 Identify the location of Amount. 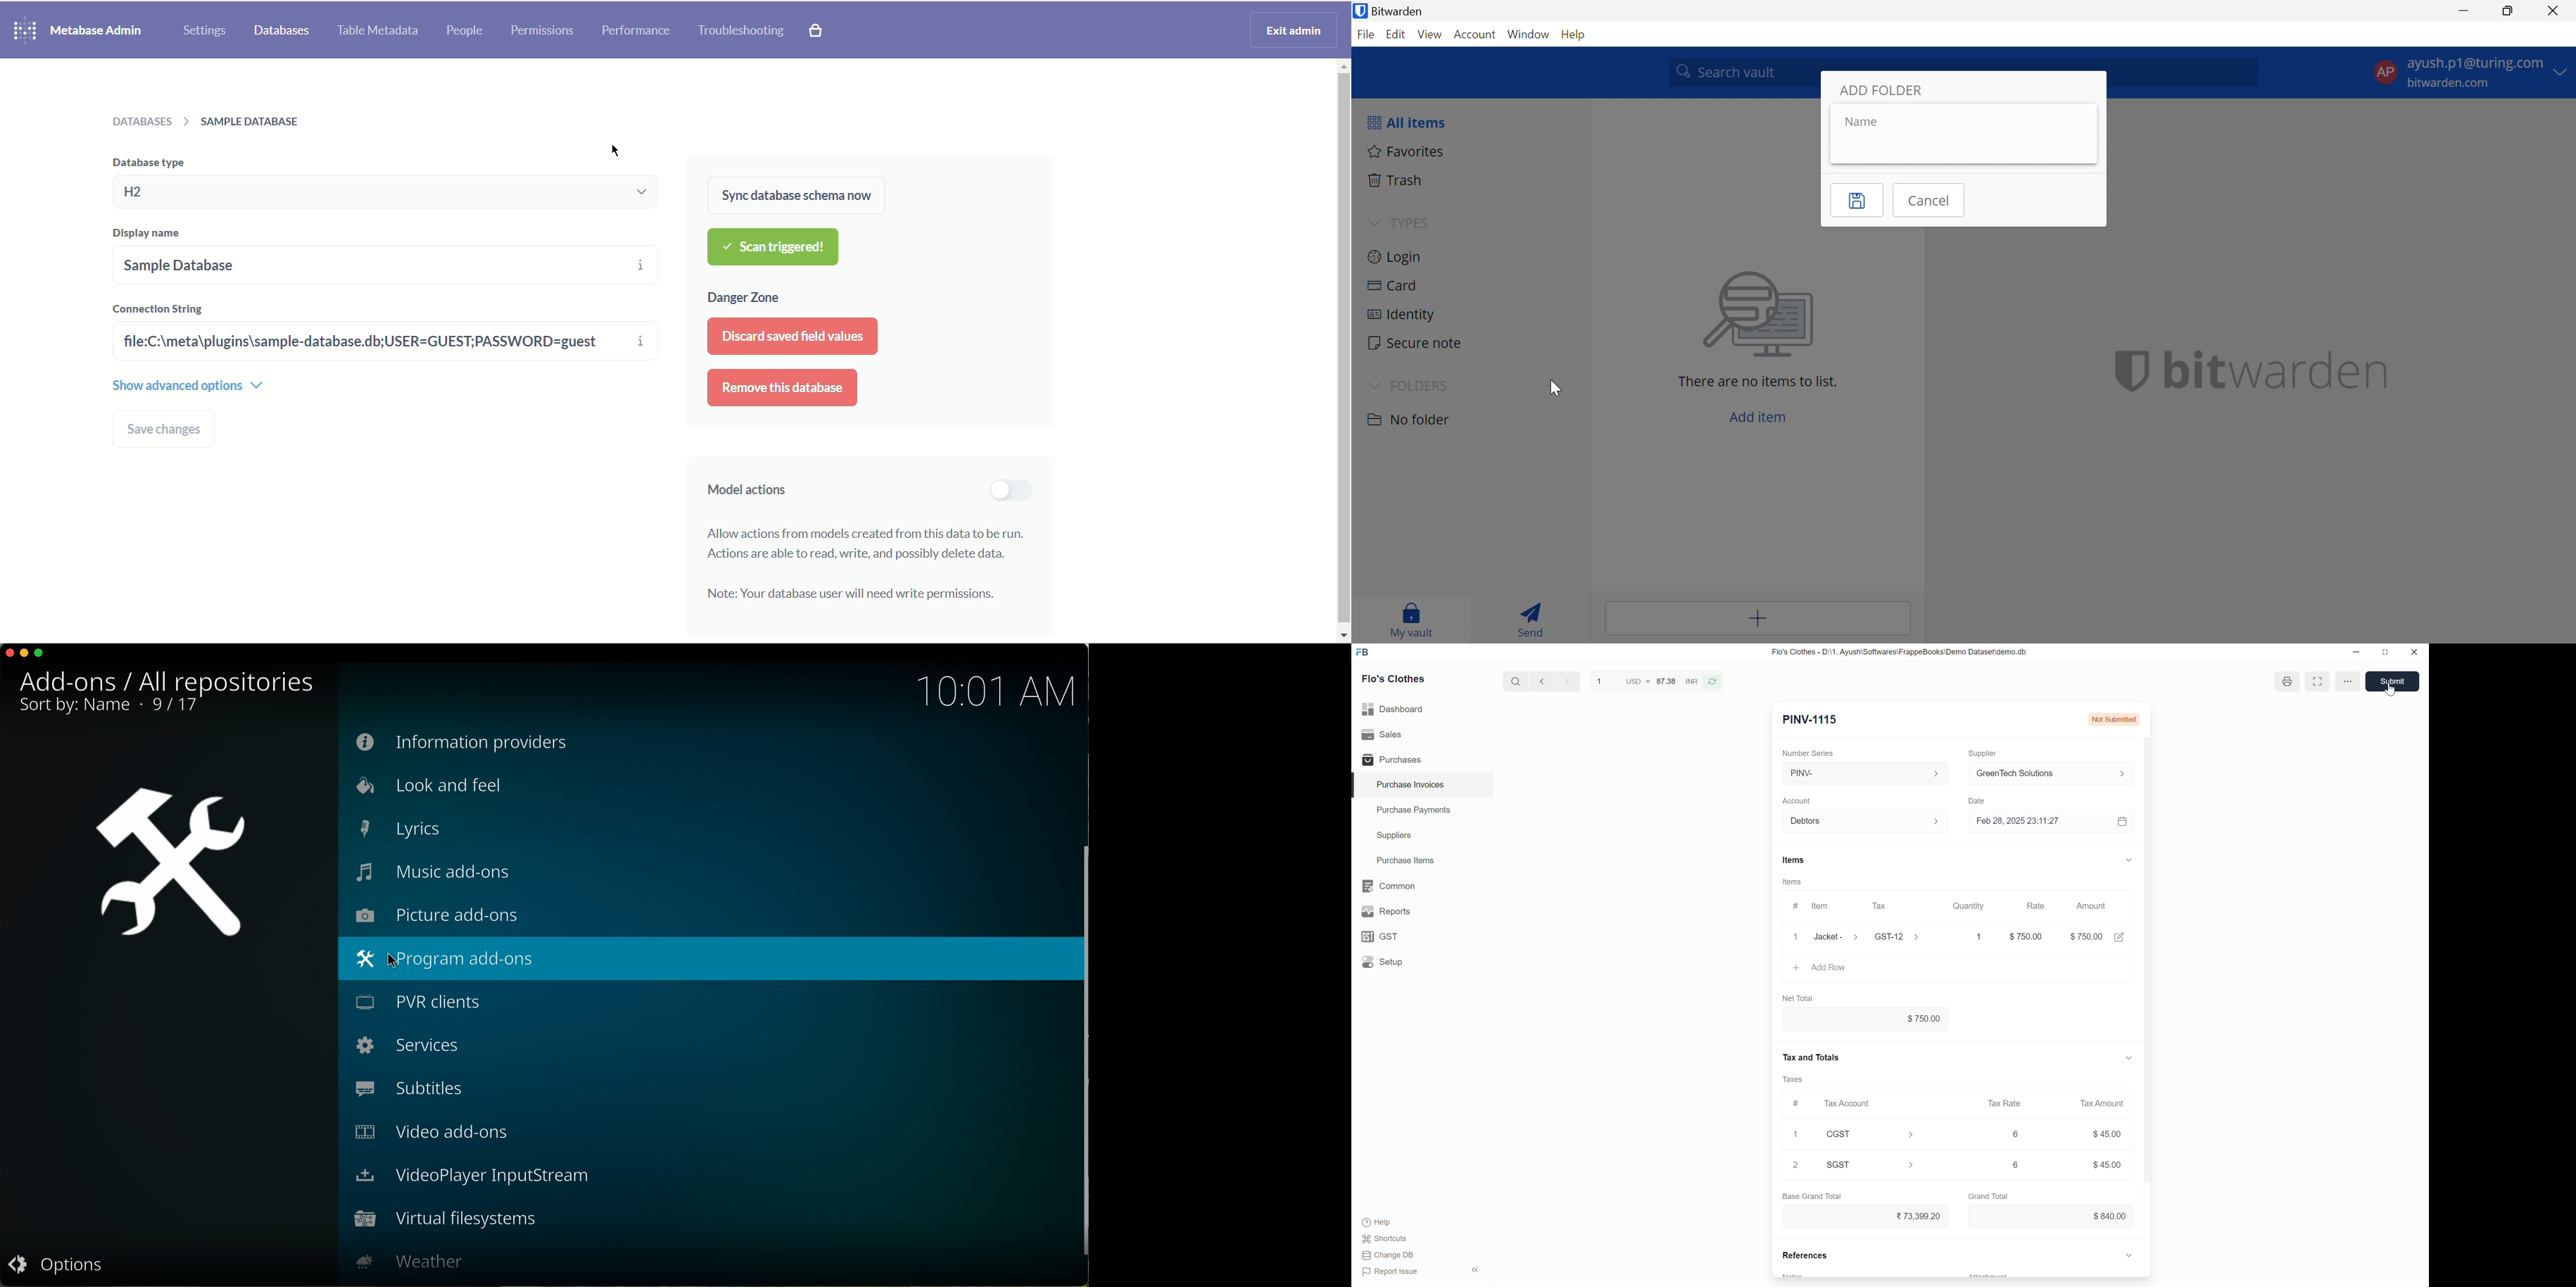
(2093, 906).